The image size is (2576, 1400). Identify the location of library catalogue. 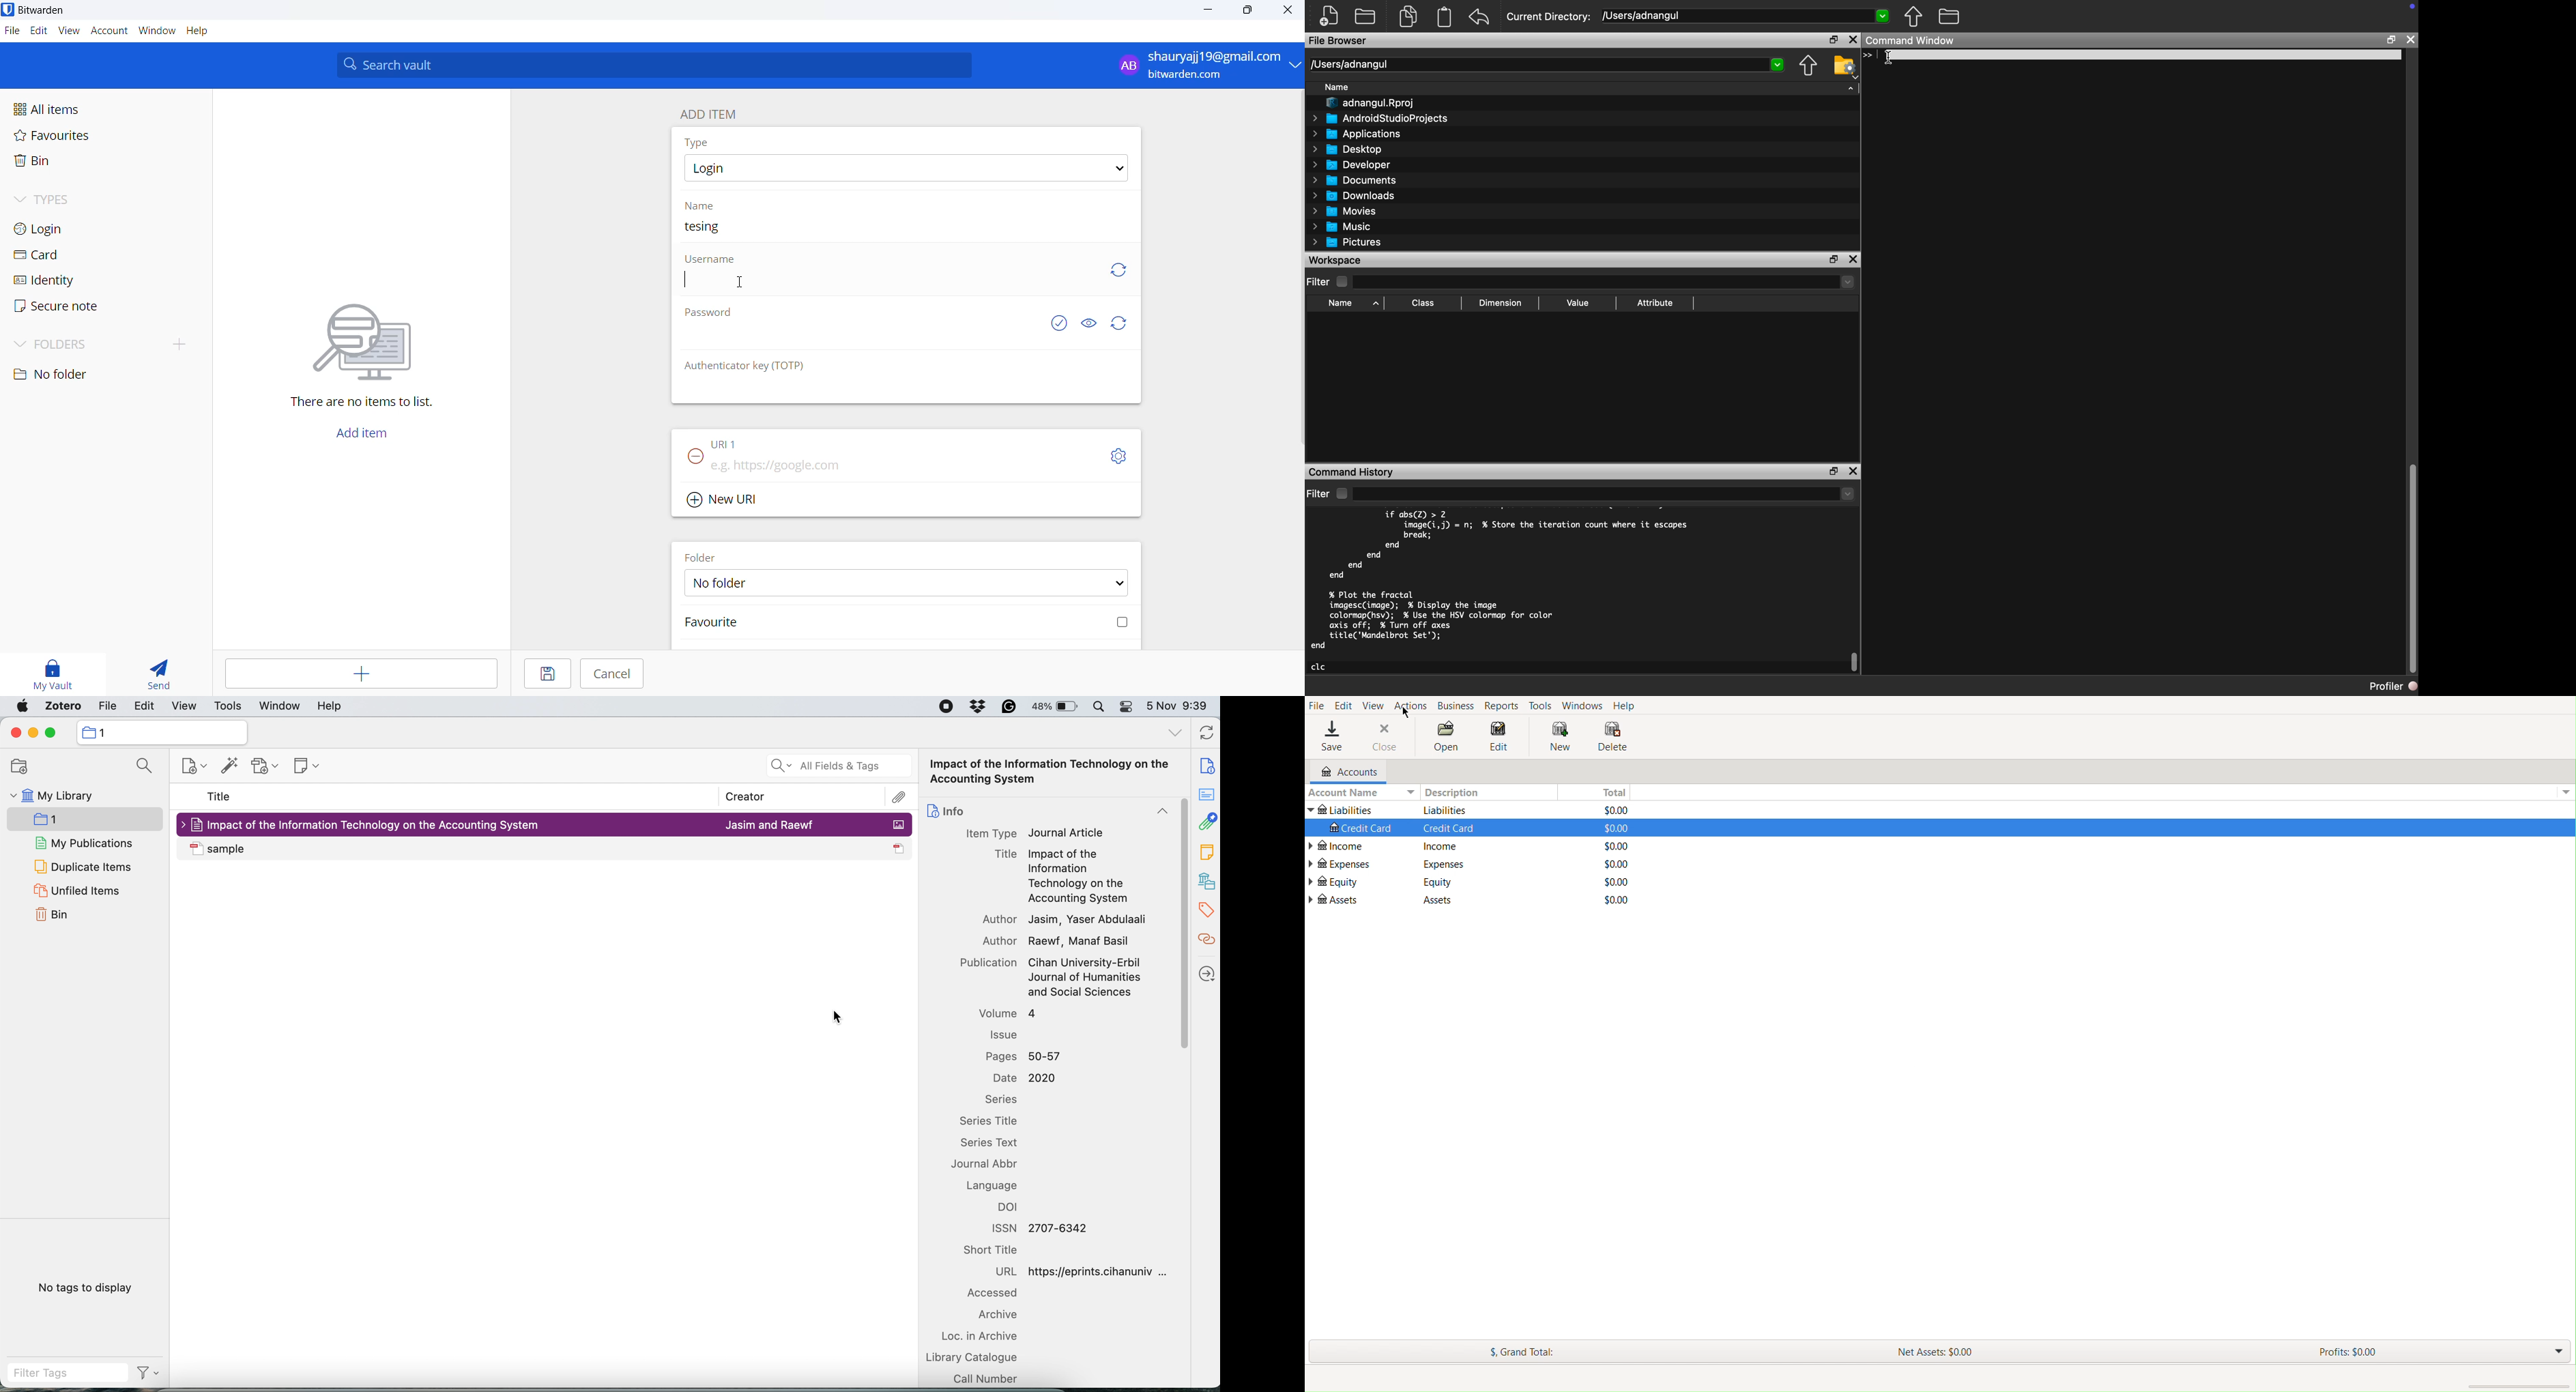
(974, 1358).